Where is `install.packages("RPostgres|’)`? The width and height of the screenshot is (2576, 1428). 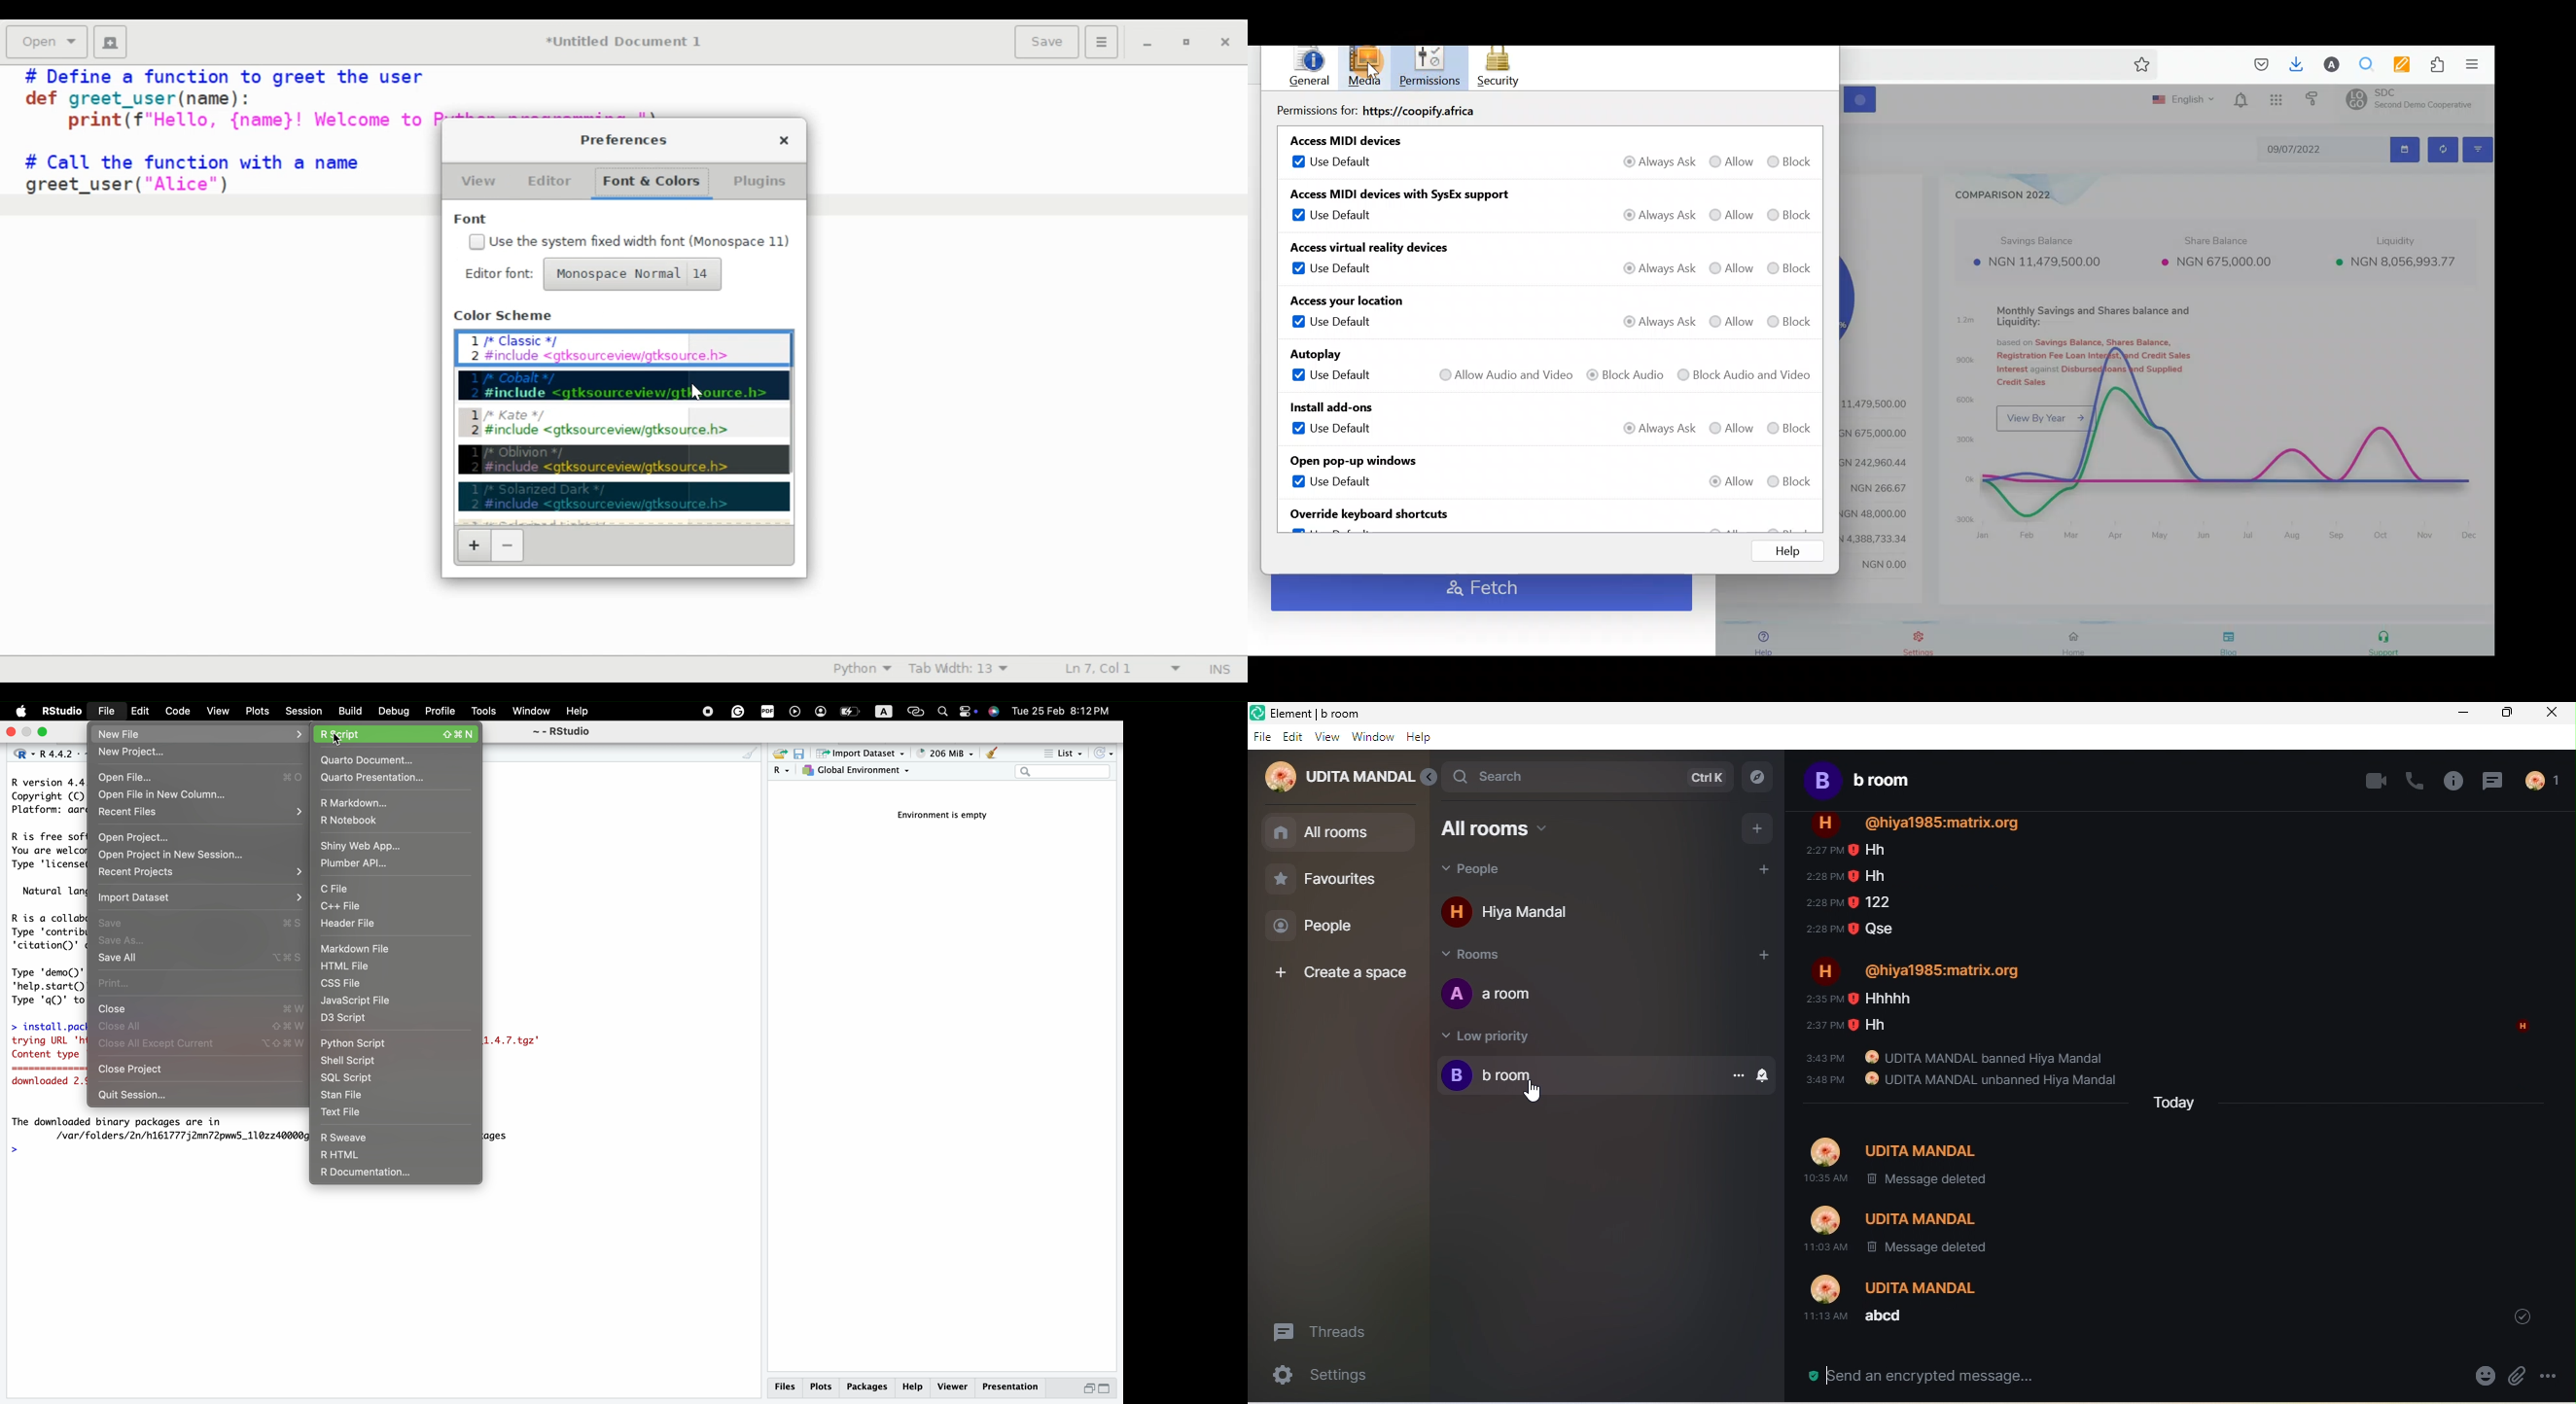
install.packages("RPostgres|’) is located at coordinates (45, 1025).